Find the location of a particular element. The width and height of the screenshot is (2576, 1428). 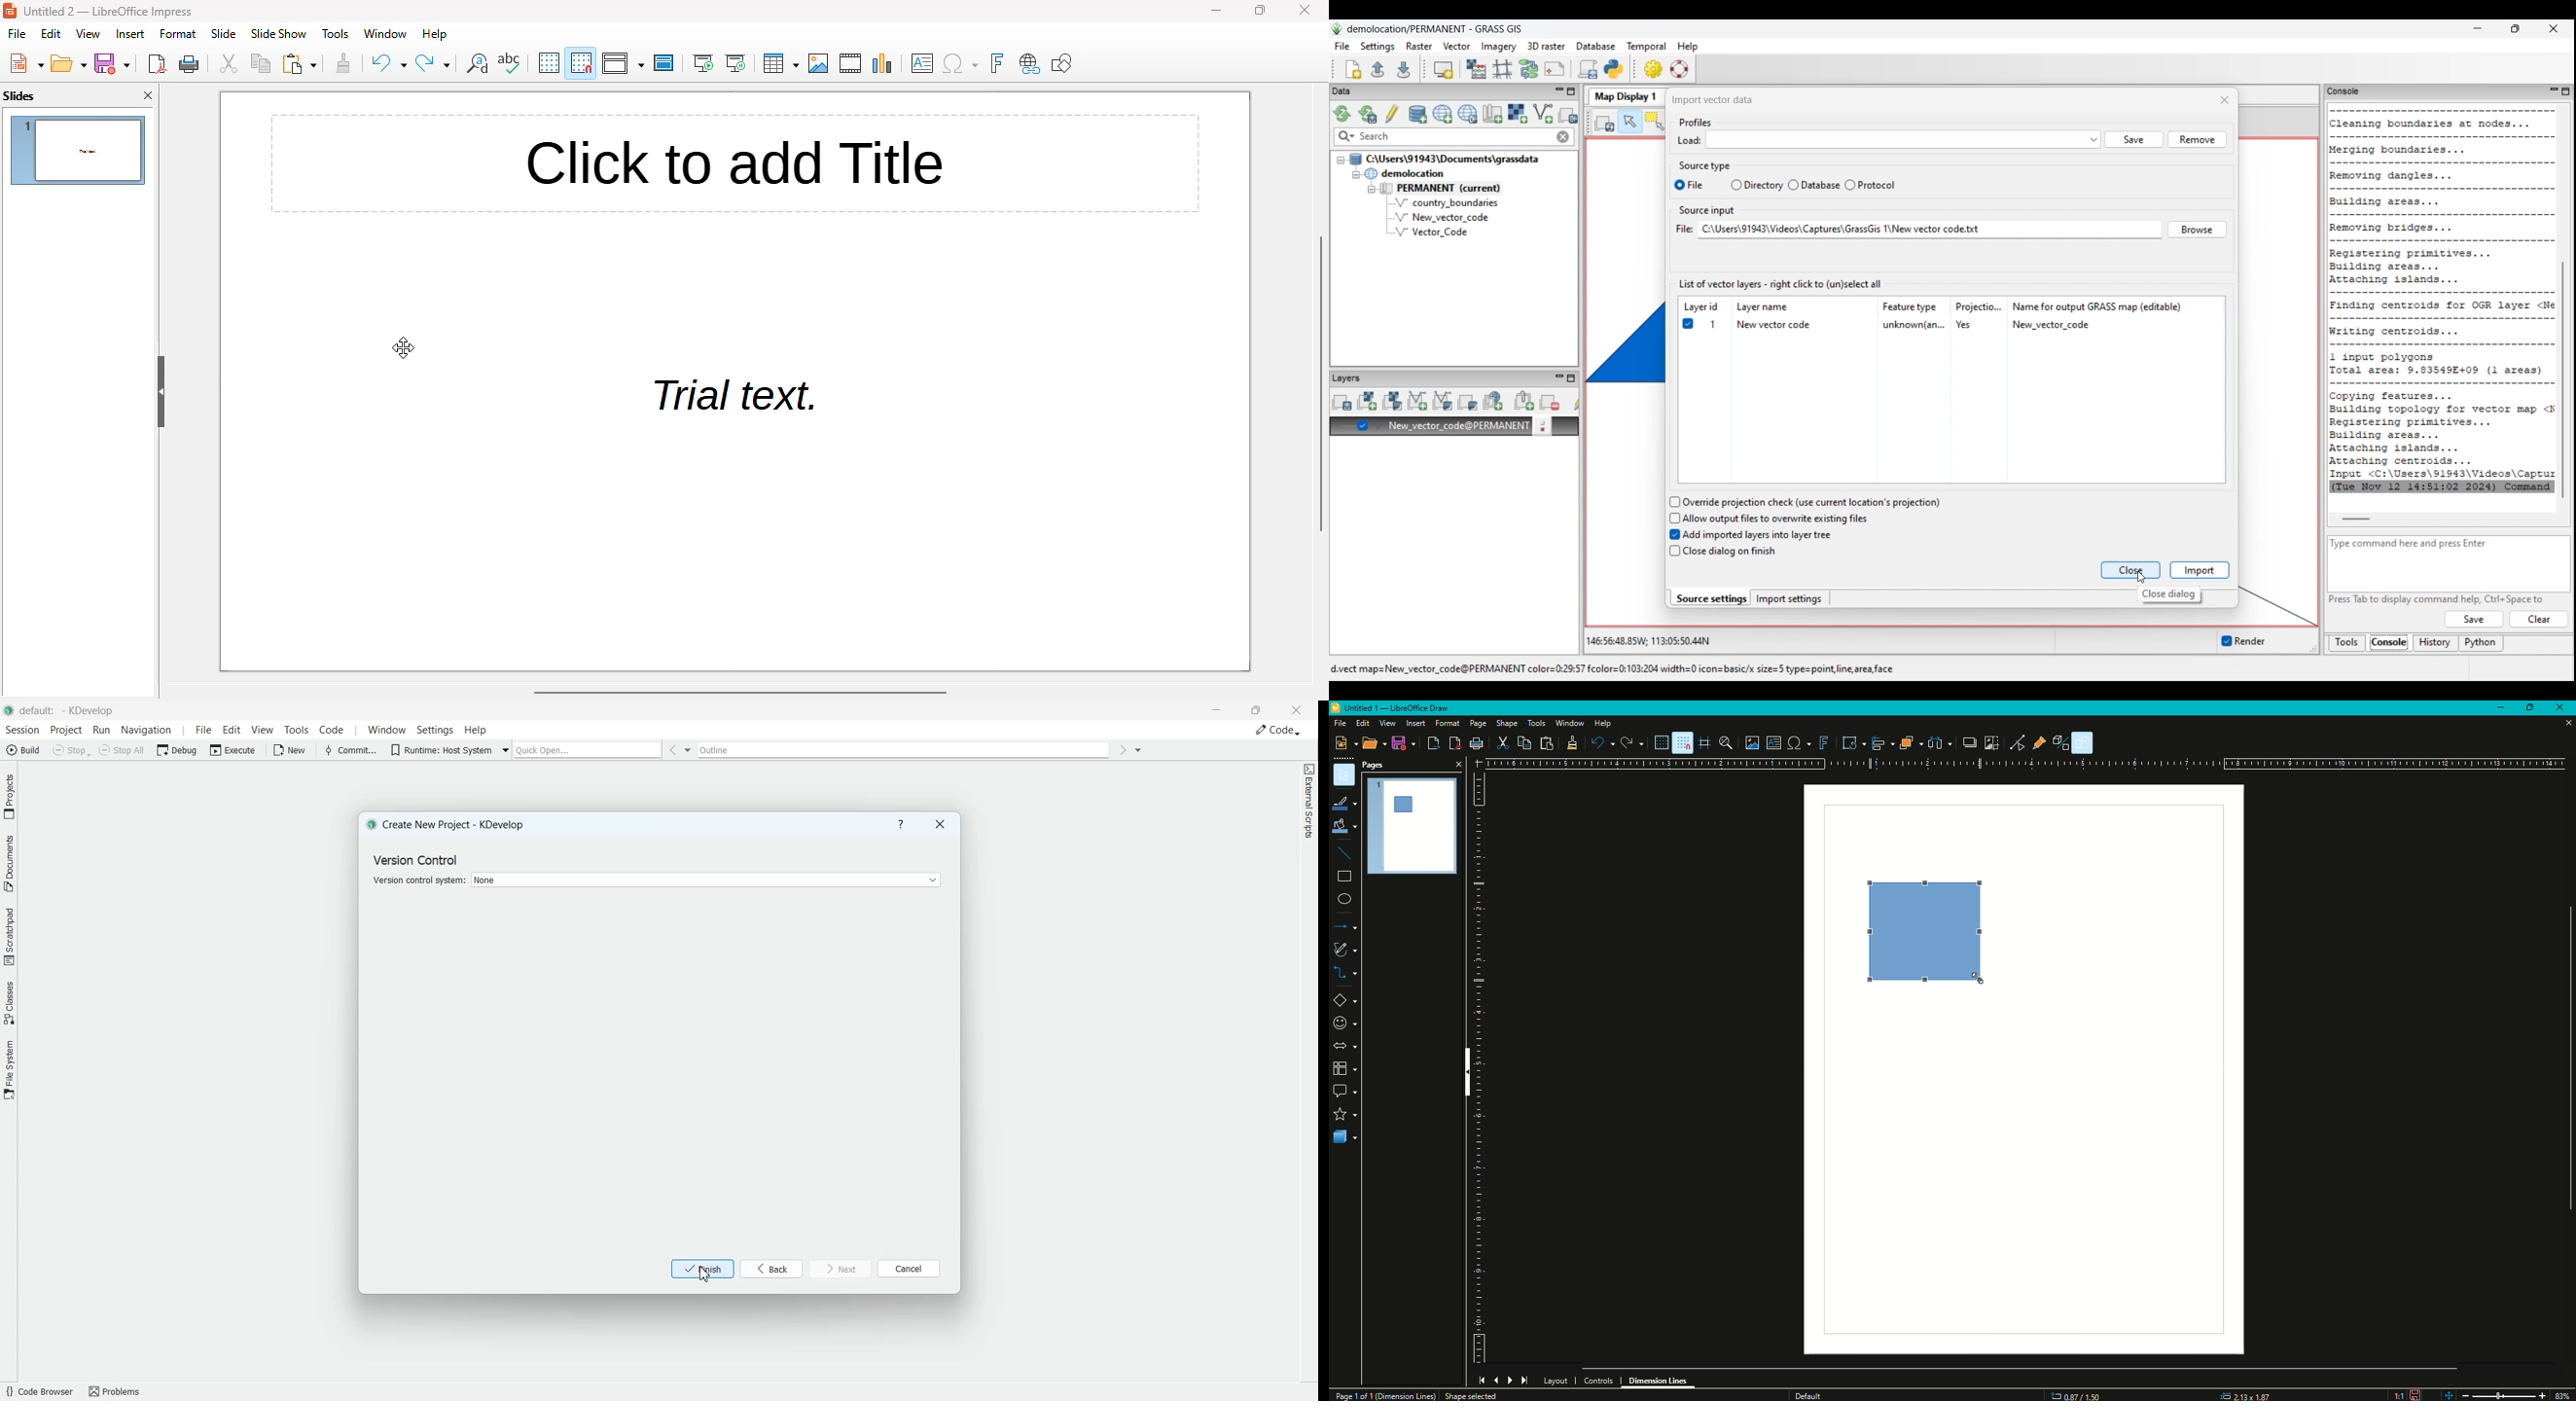

view is located at coordinates (89, 34).